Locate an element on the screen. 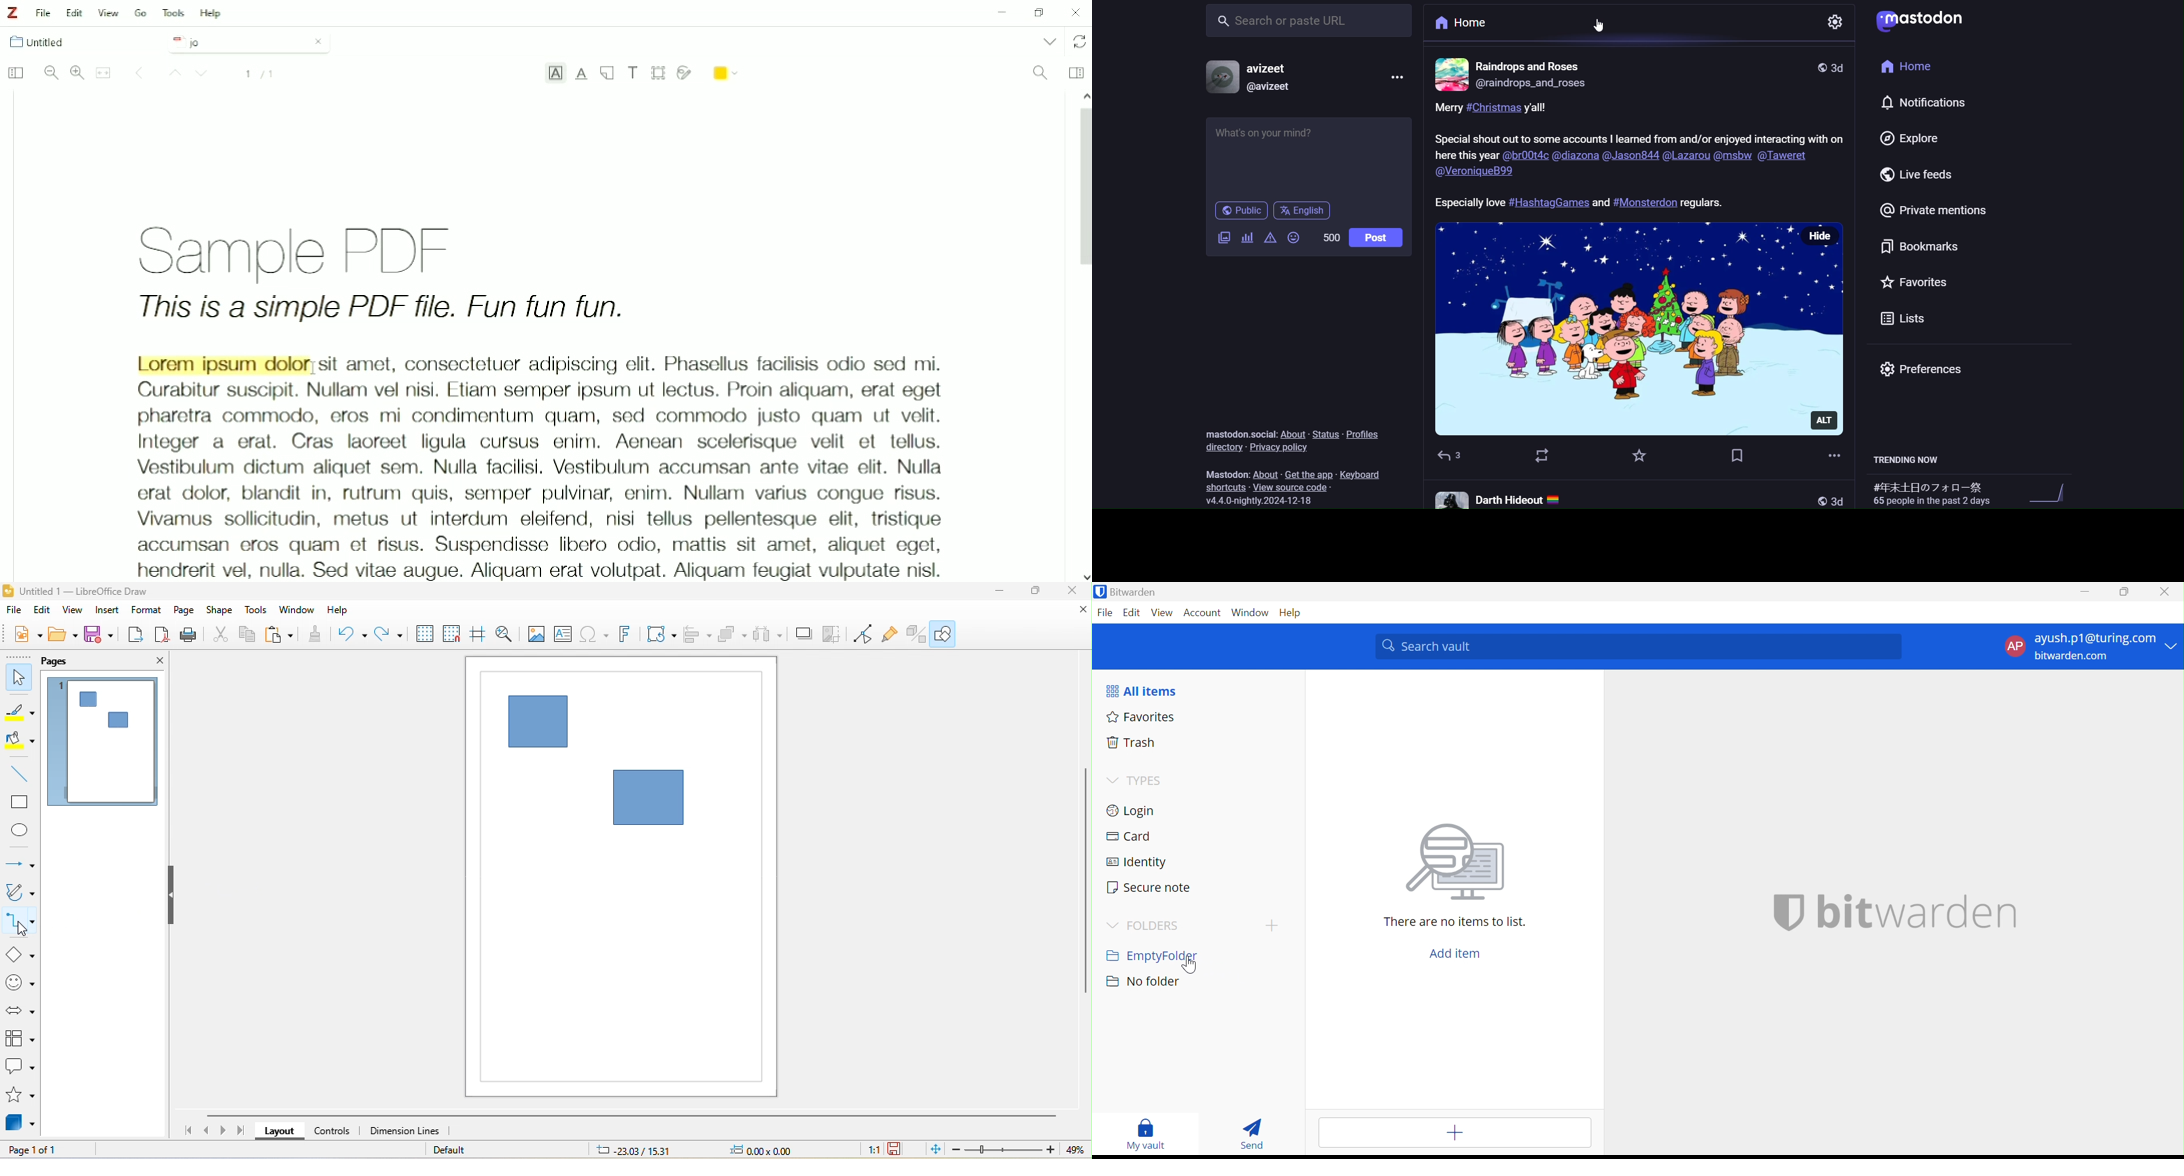 The width and height of the screenshot is (2184, 1176). post here is located at coordinates (1307, 153).